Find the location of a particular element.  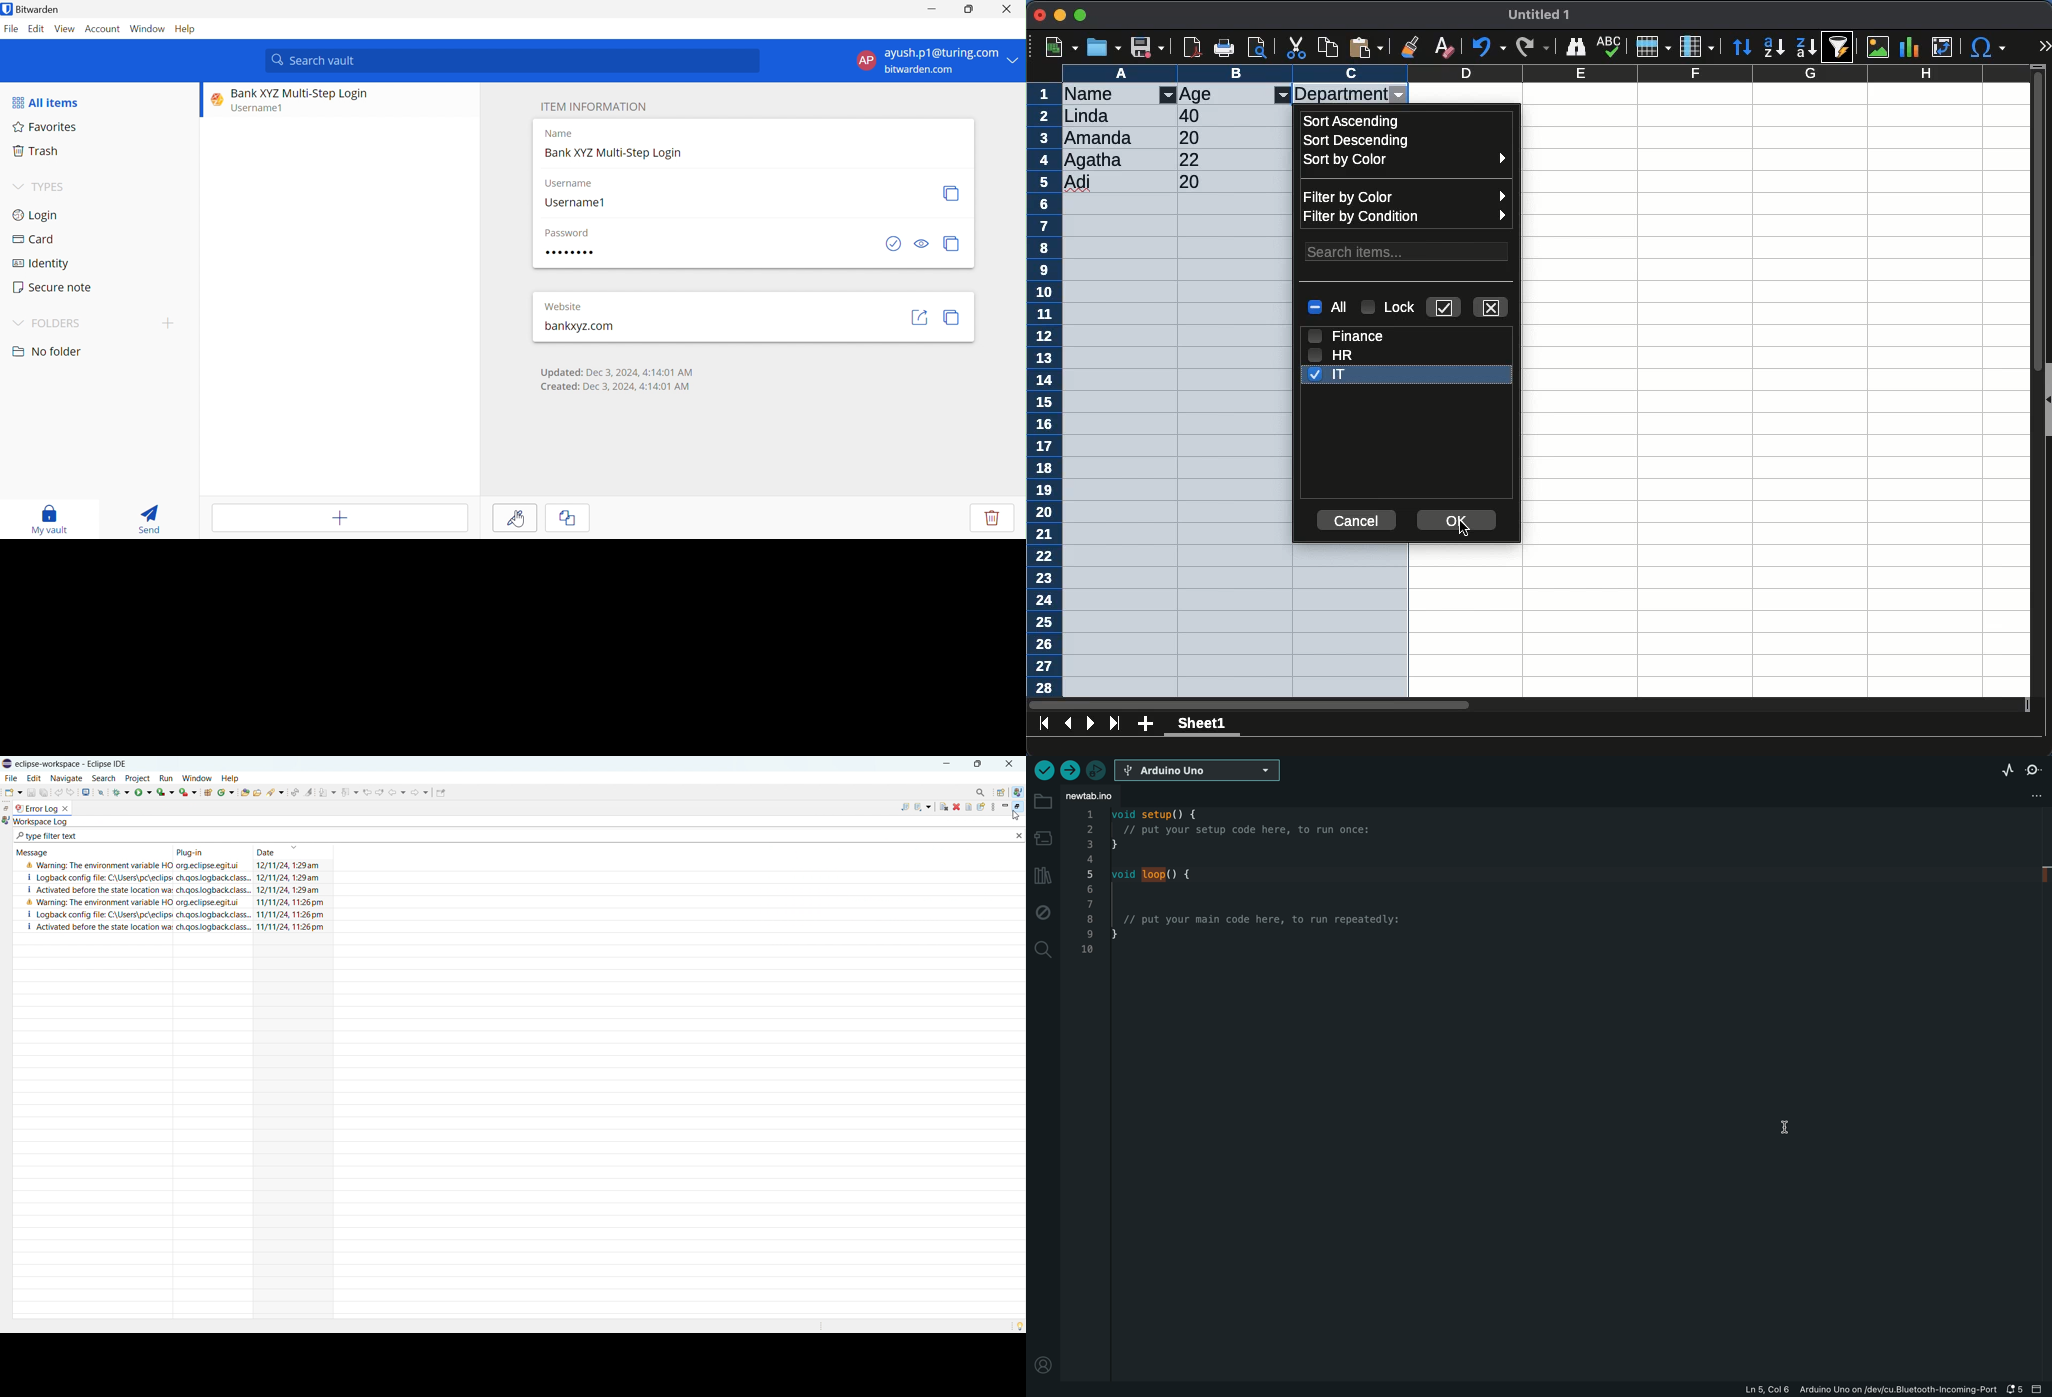

Copy username is located at coordinates (952, 193).